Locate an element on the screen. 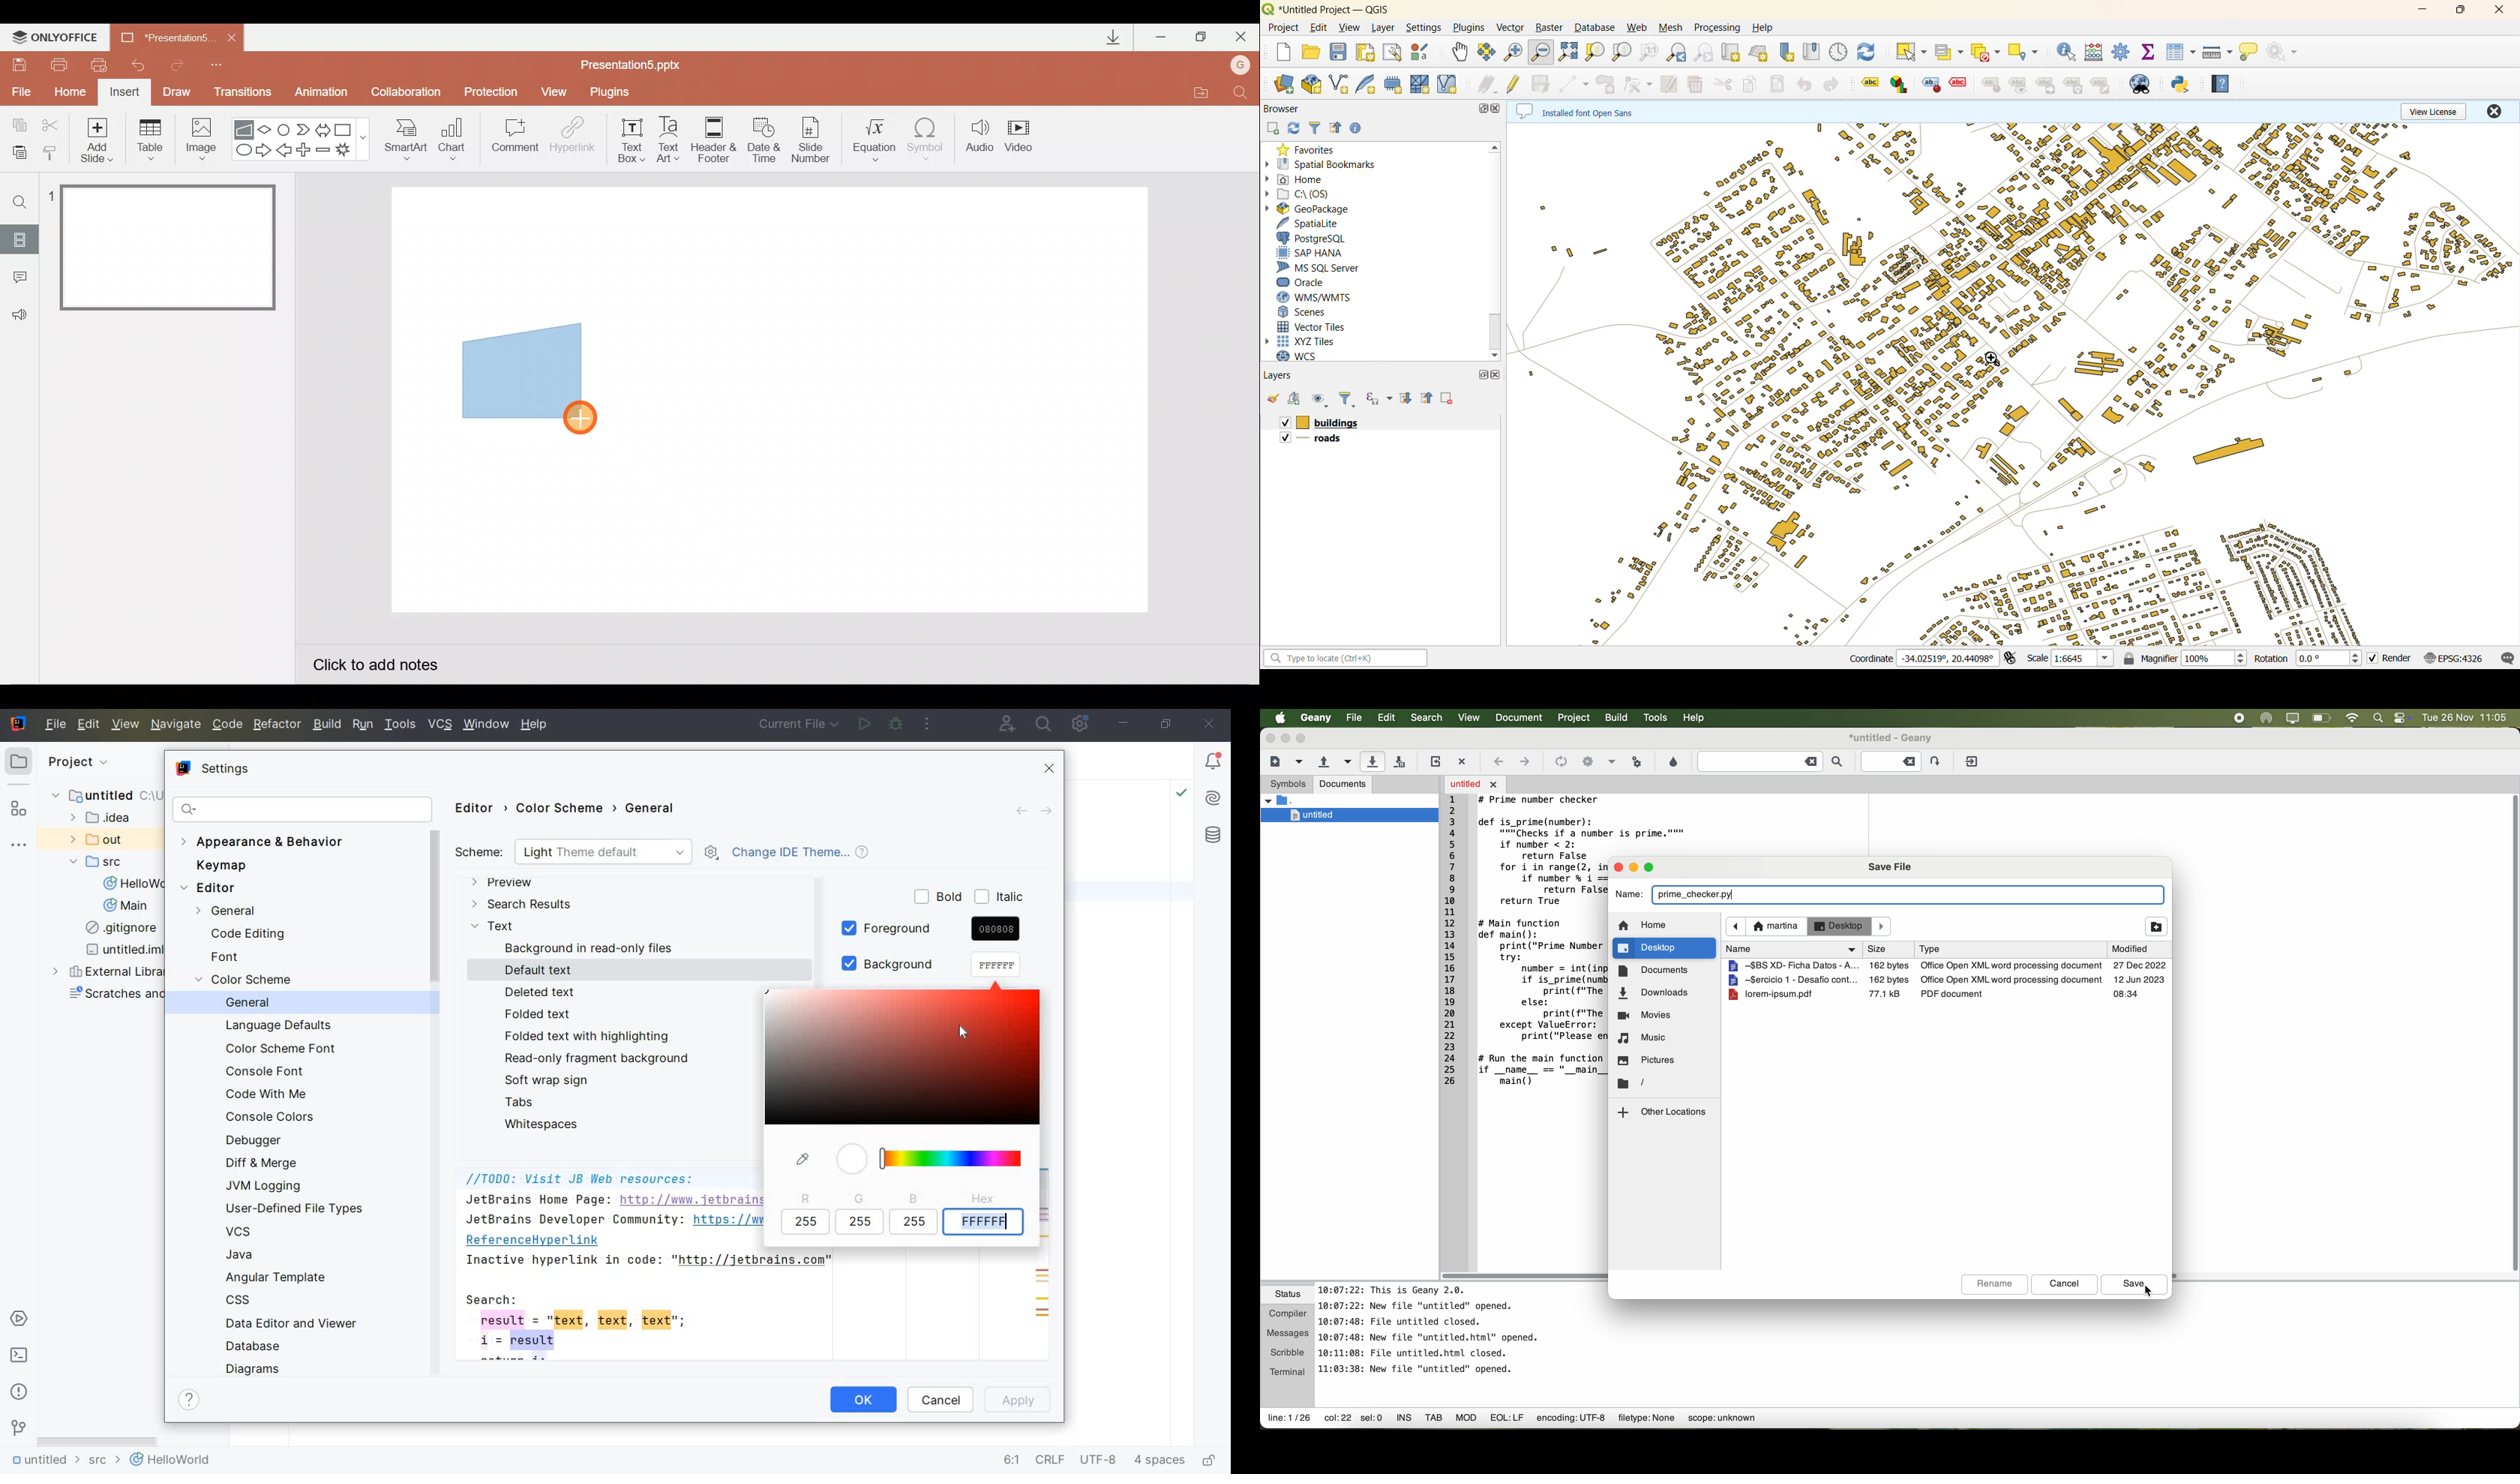 This screenshot has height=1484, width=2520. digitize is located at coordinates (1576, 84).